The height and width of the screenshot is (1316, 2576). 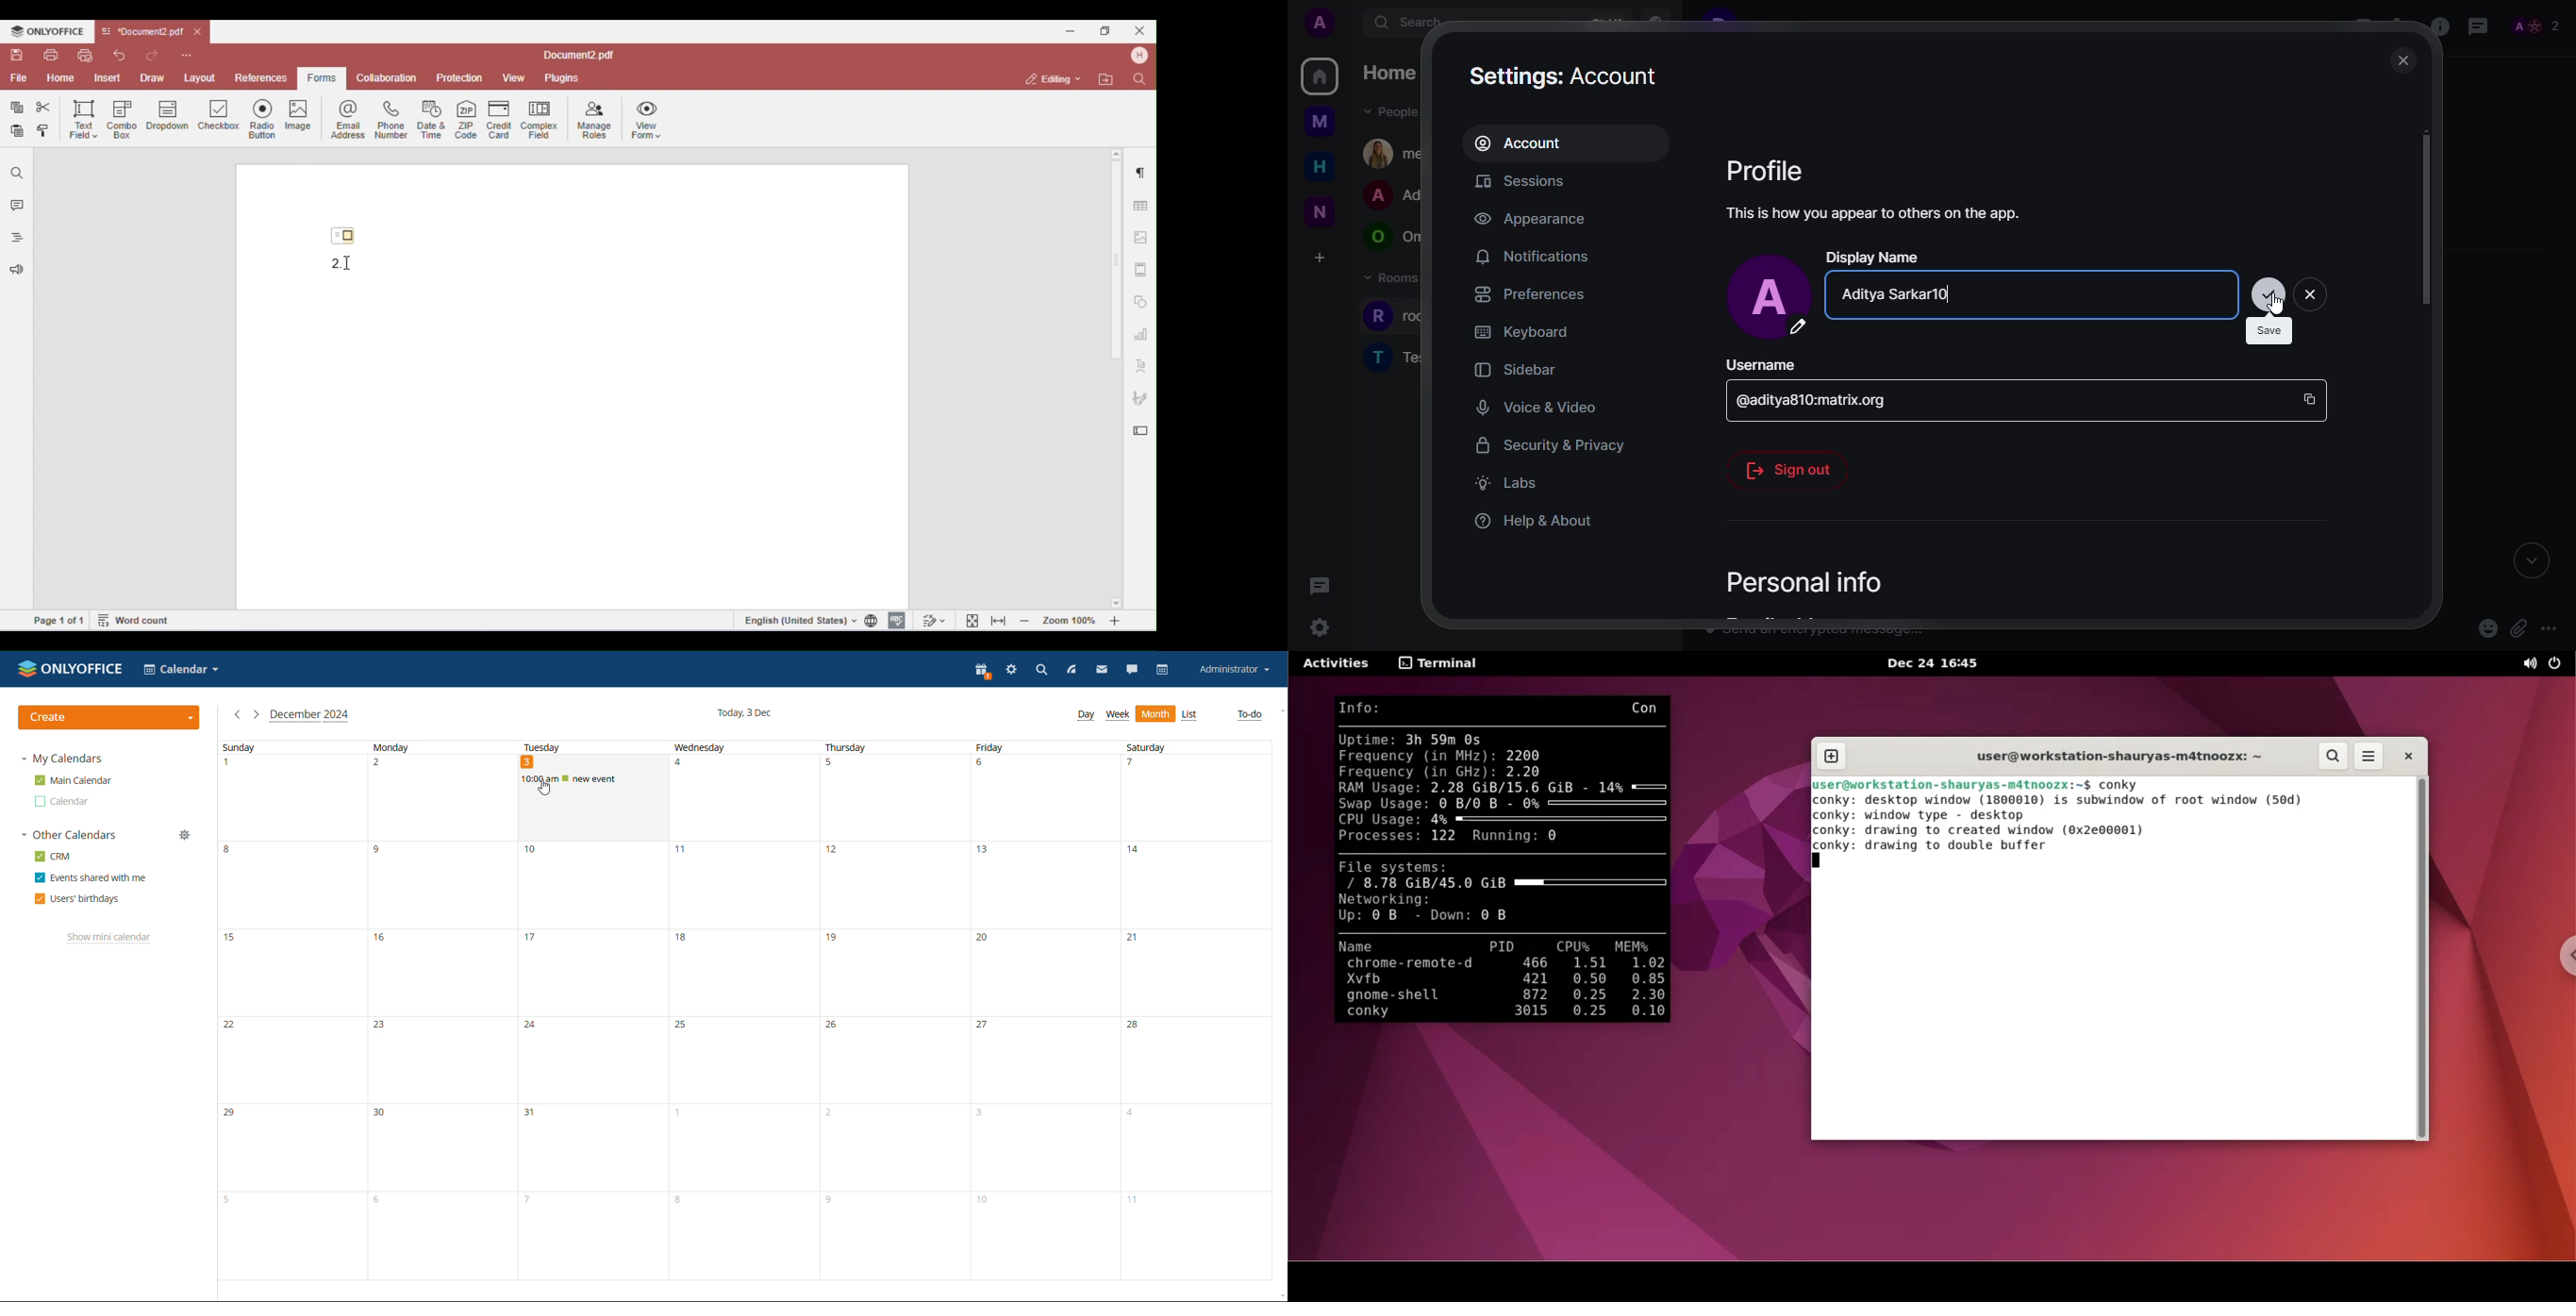 What do you see at coordinates (441, 1235) in the screenshot?
I see `6` at bounding box center [441, 1235].